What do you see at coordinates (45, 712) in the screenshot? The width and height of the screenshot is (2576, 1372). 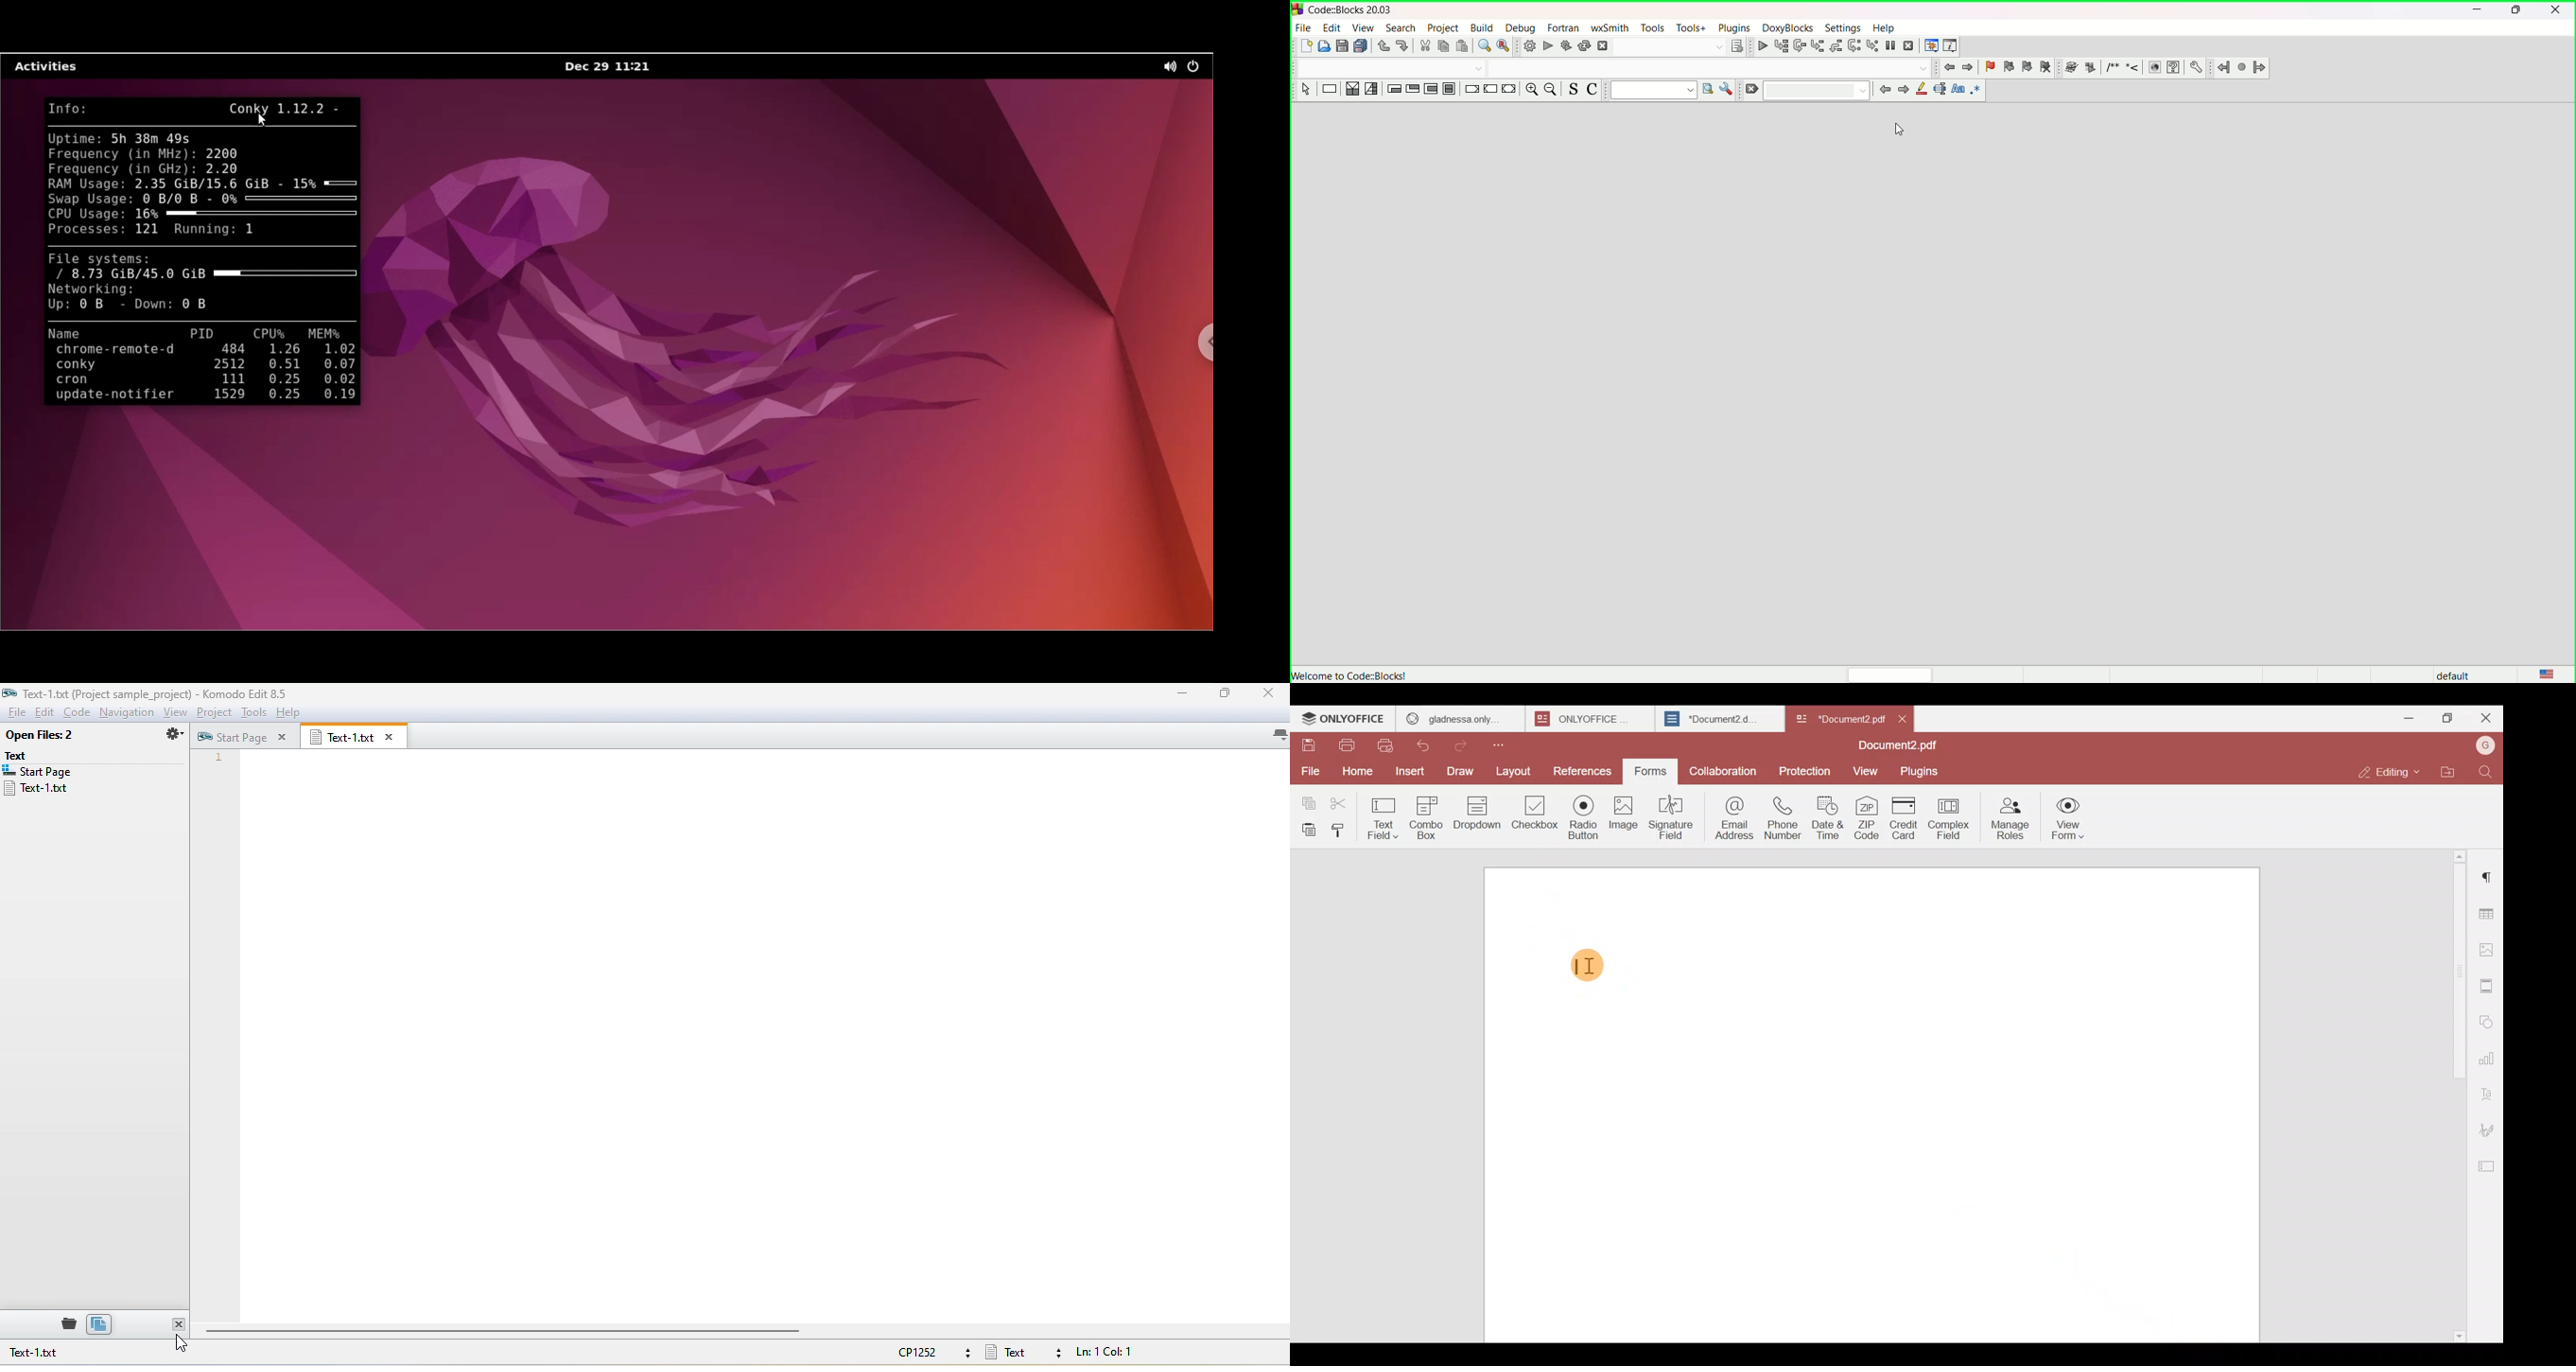 I see `edit` at bounding box center [45, 712].